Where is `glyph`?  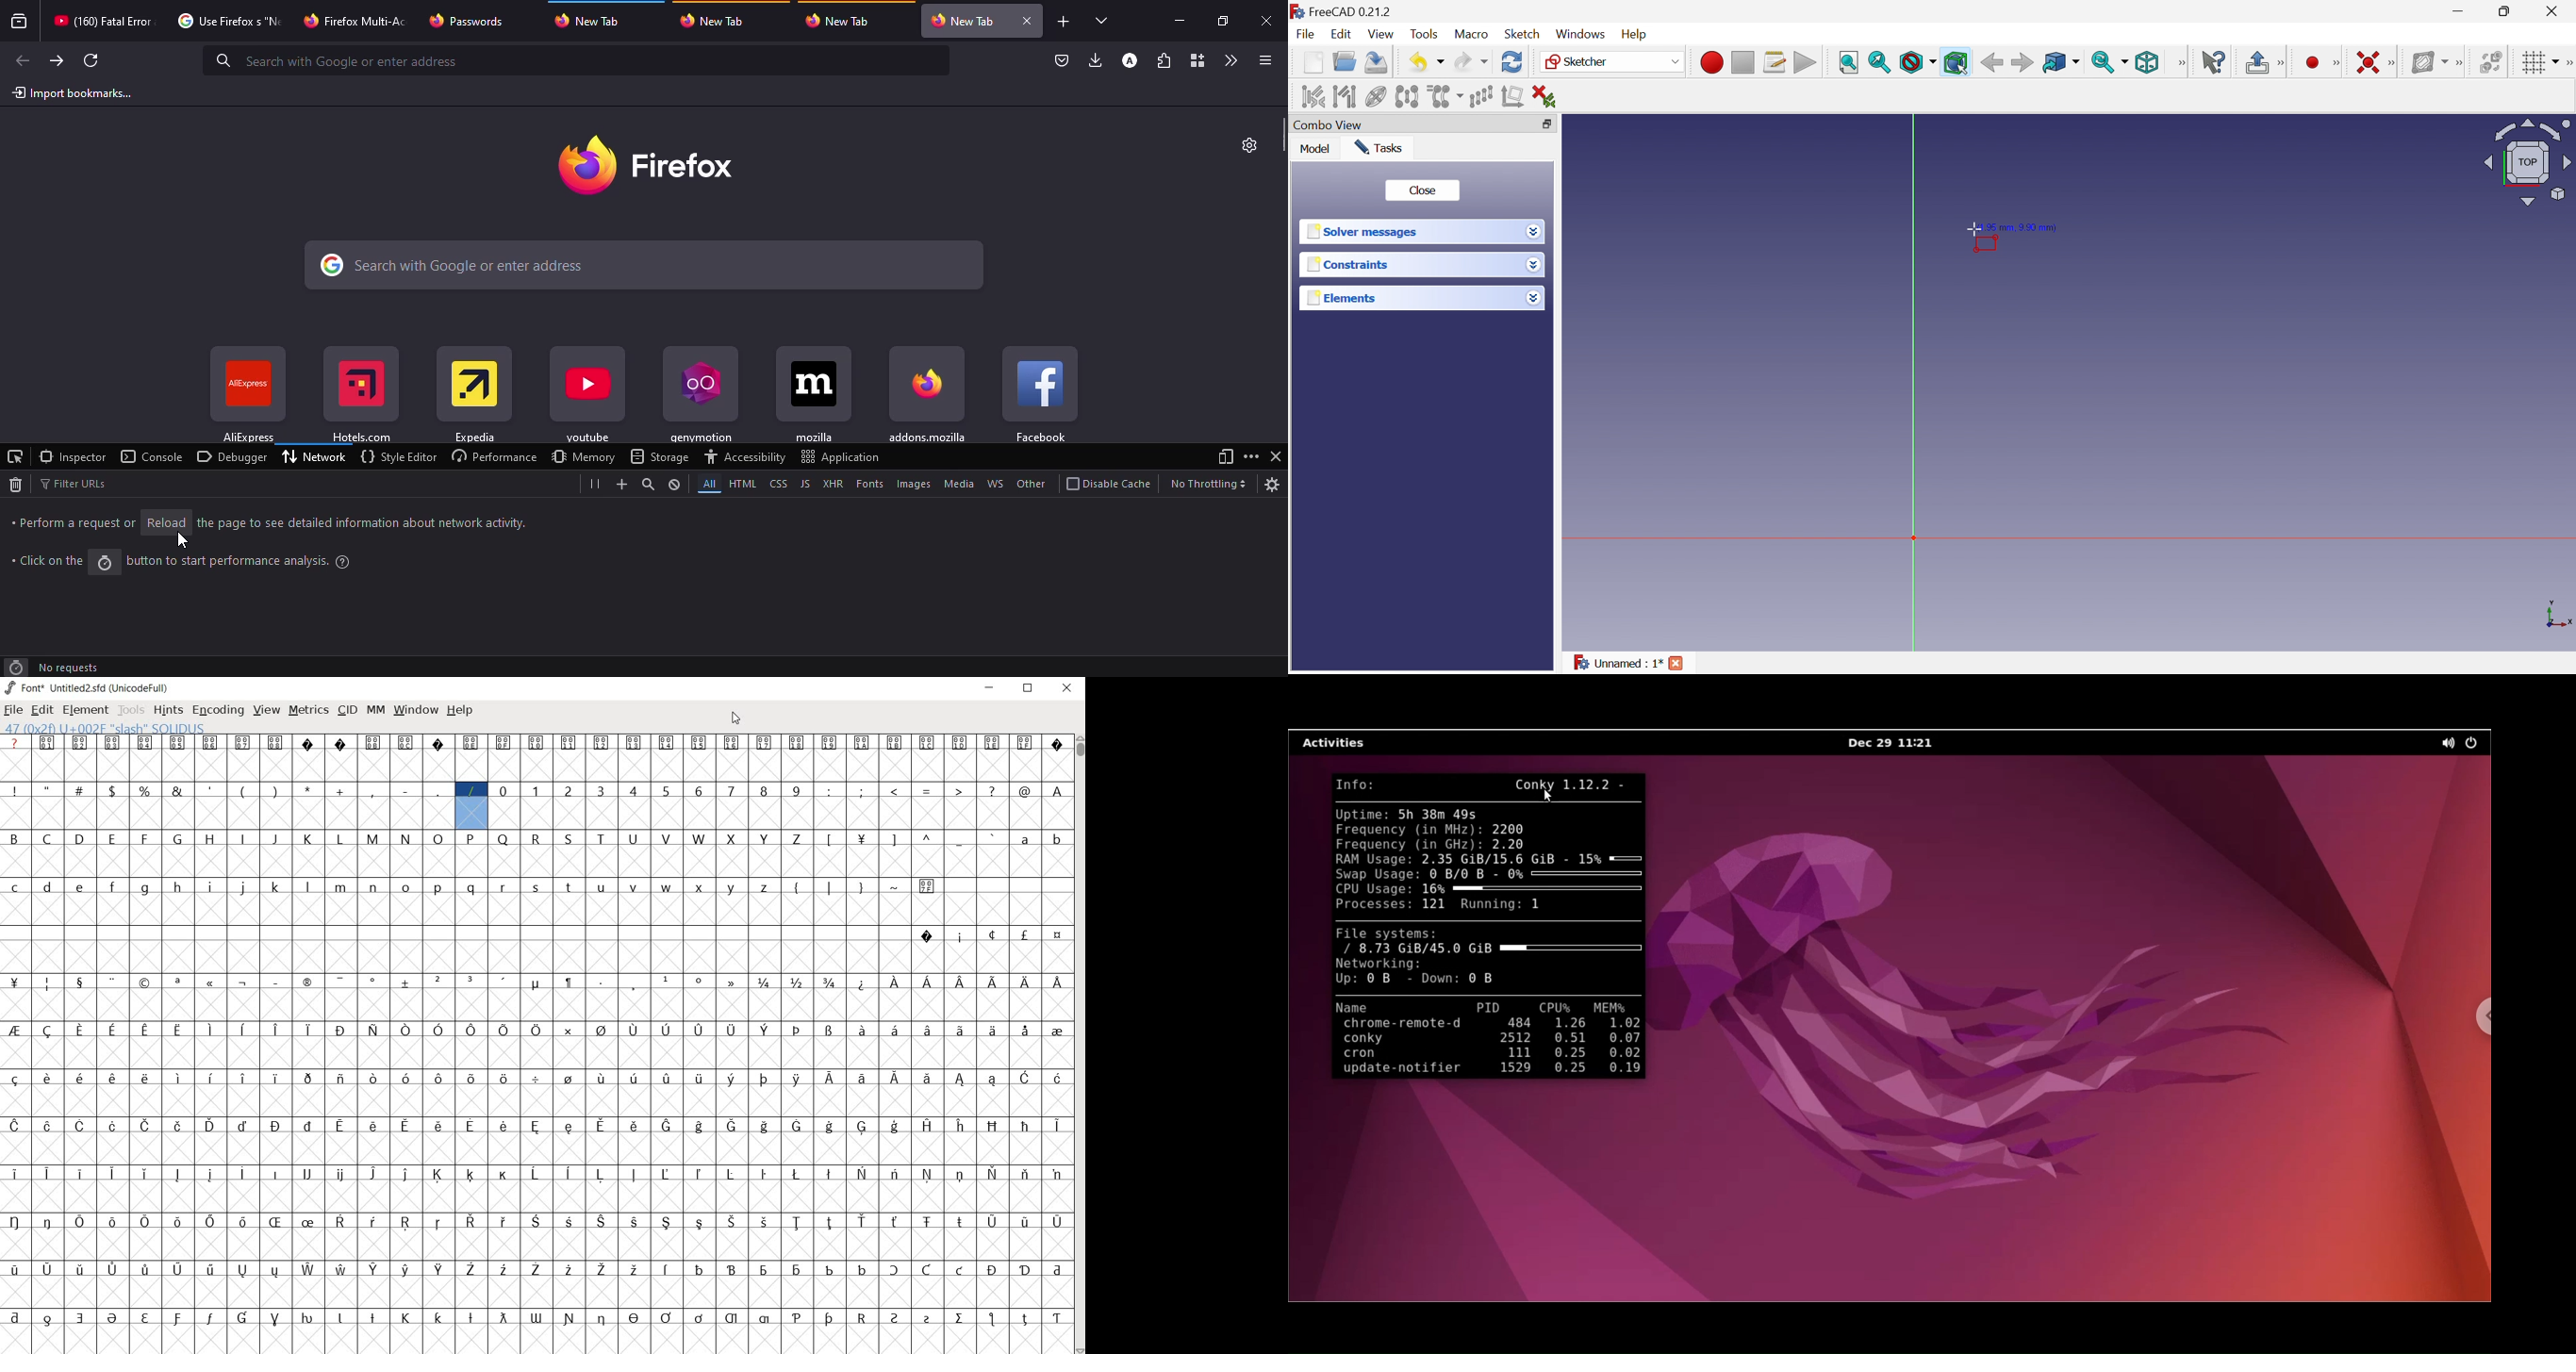 glyph is located at coordinates (47, 742).